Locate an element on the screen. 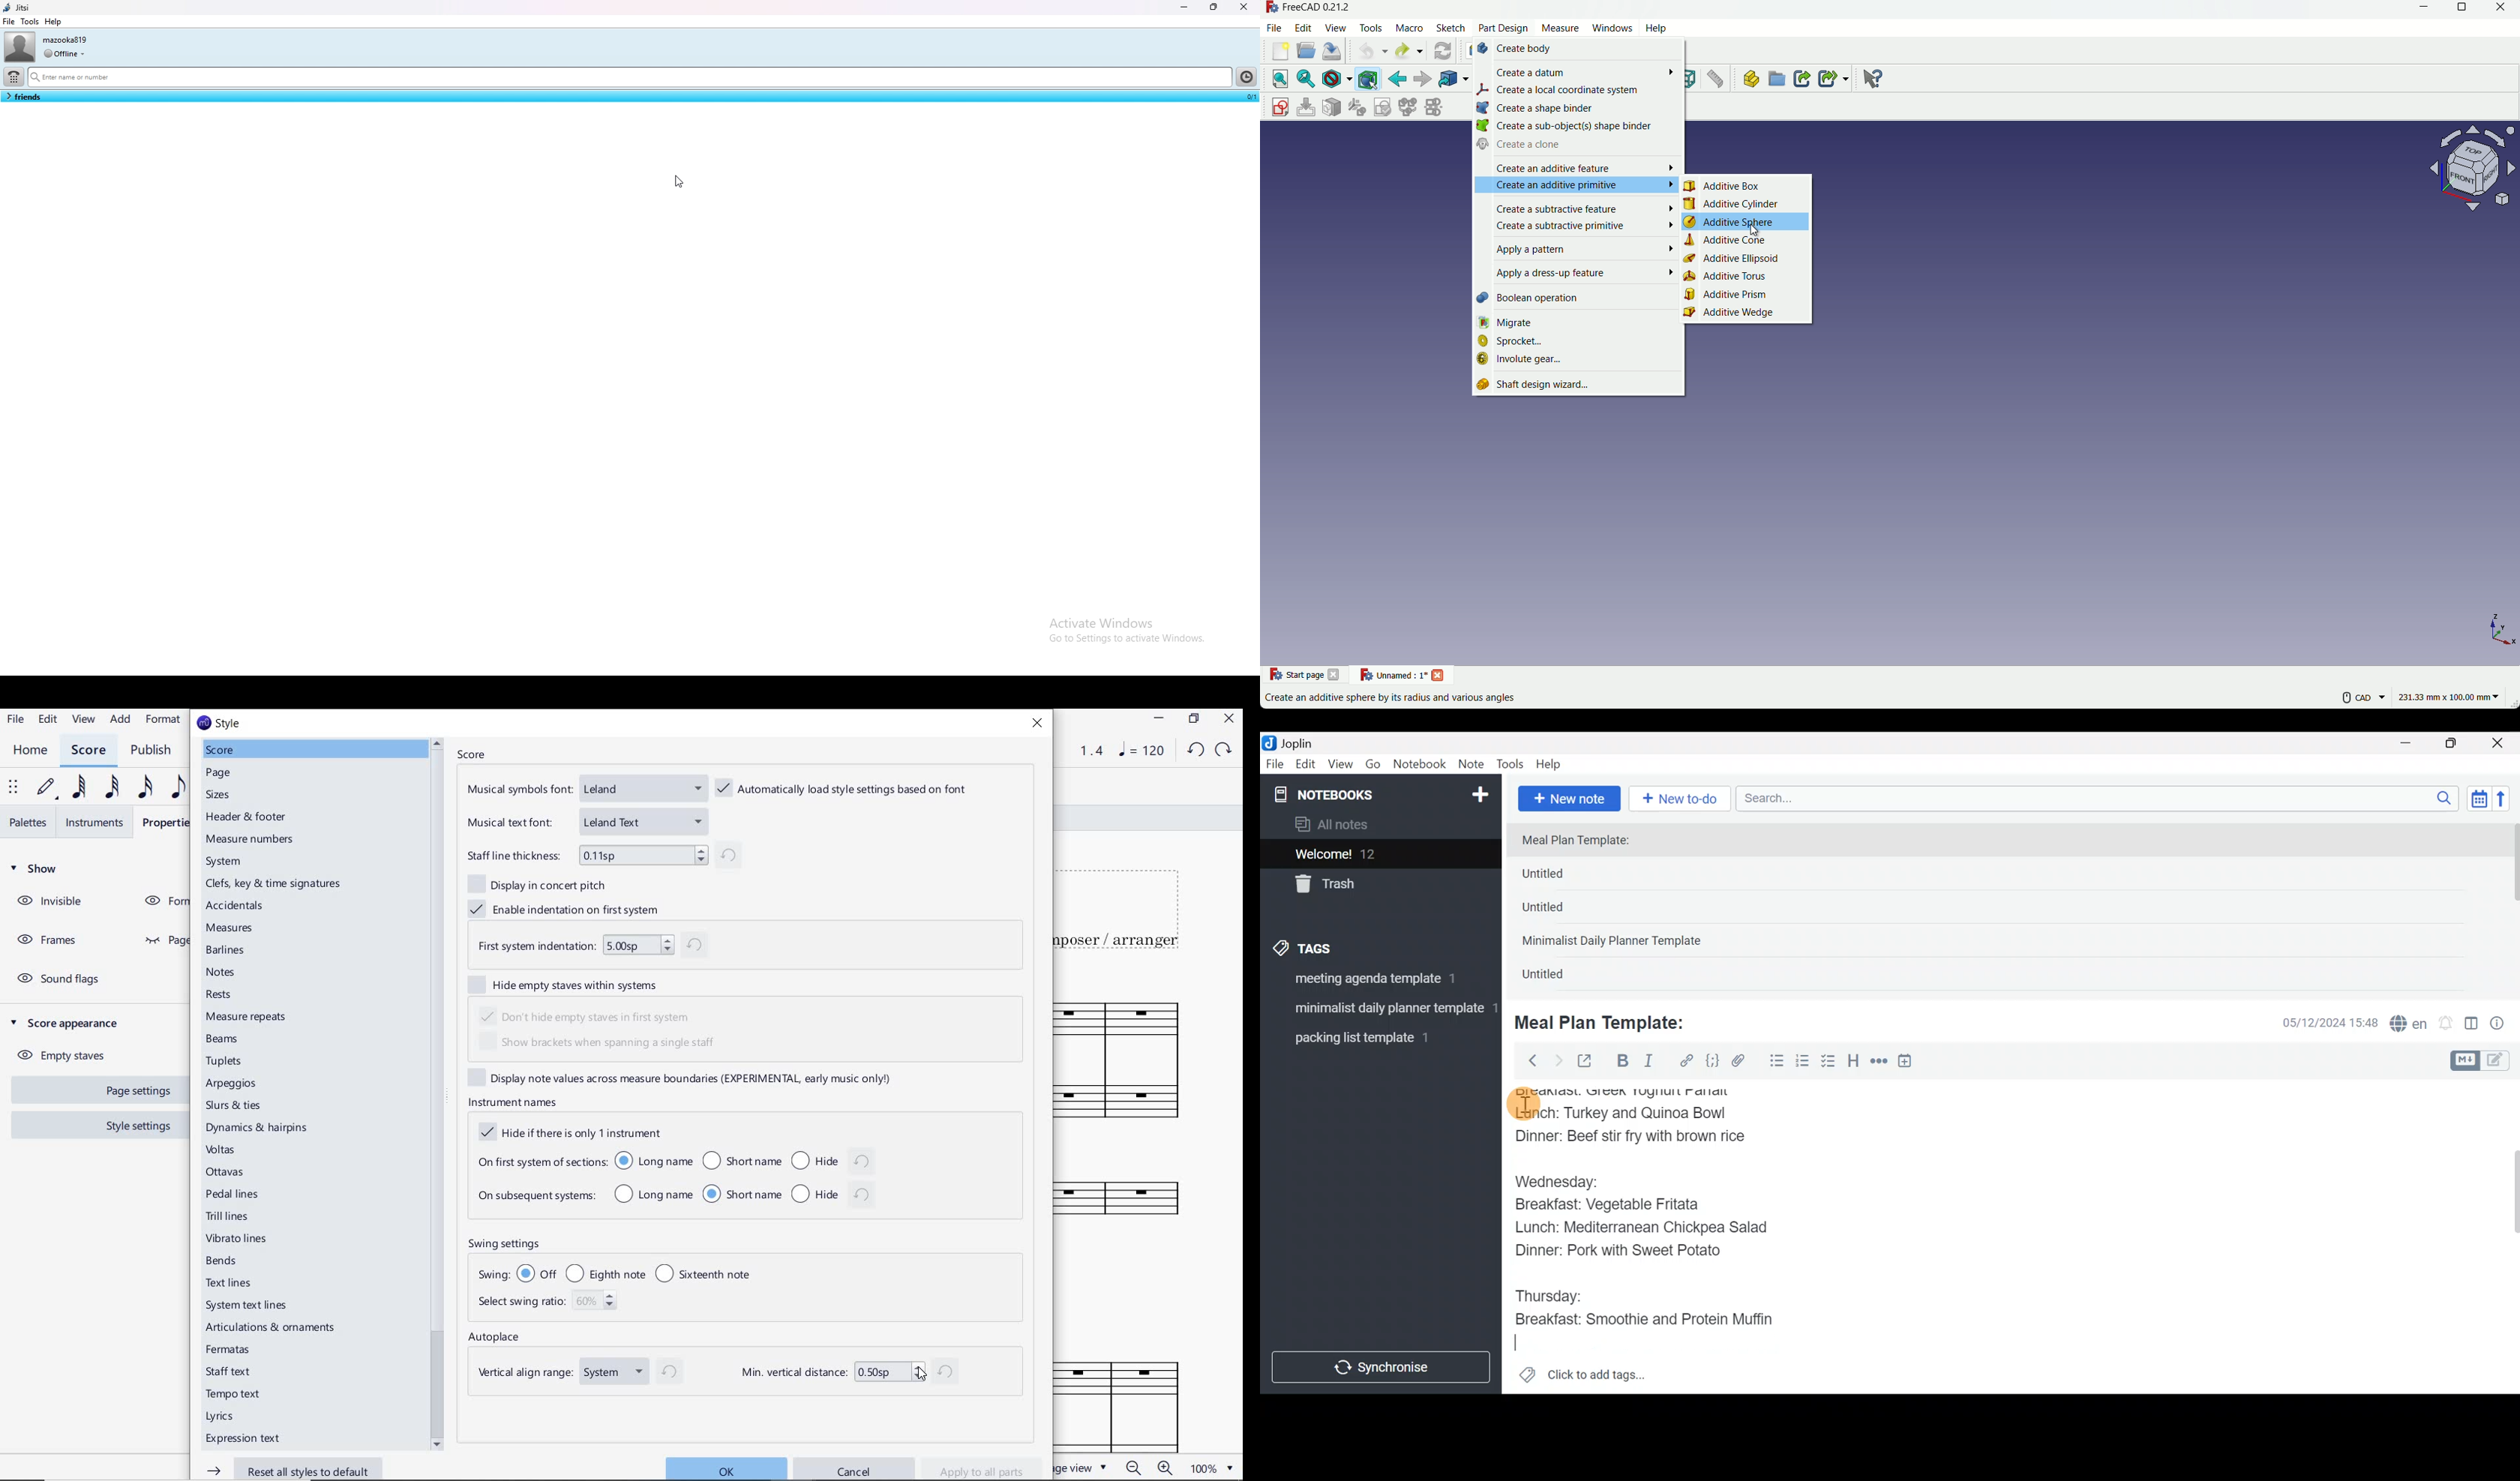  Insert time is located at coordinates (1911, 1063).